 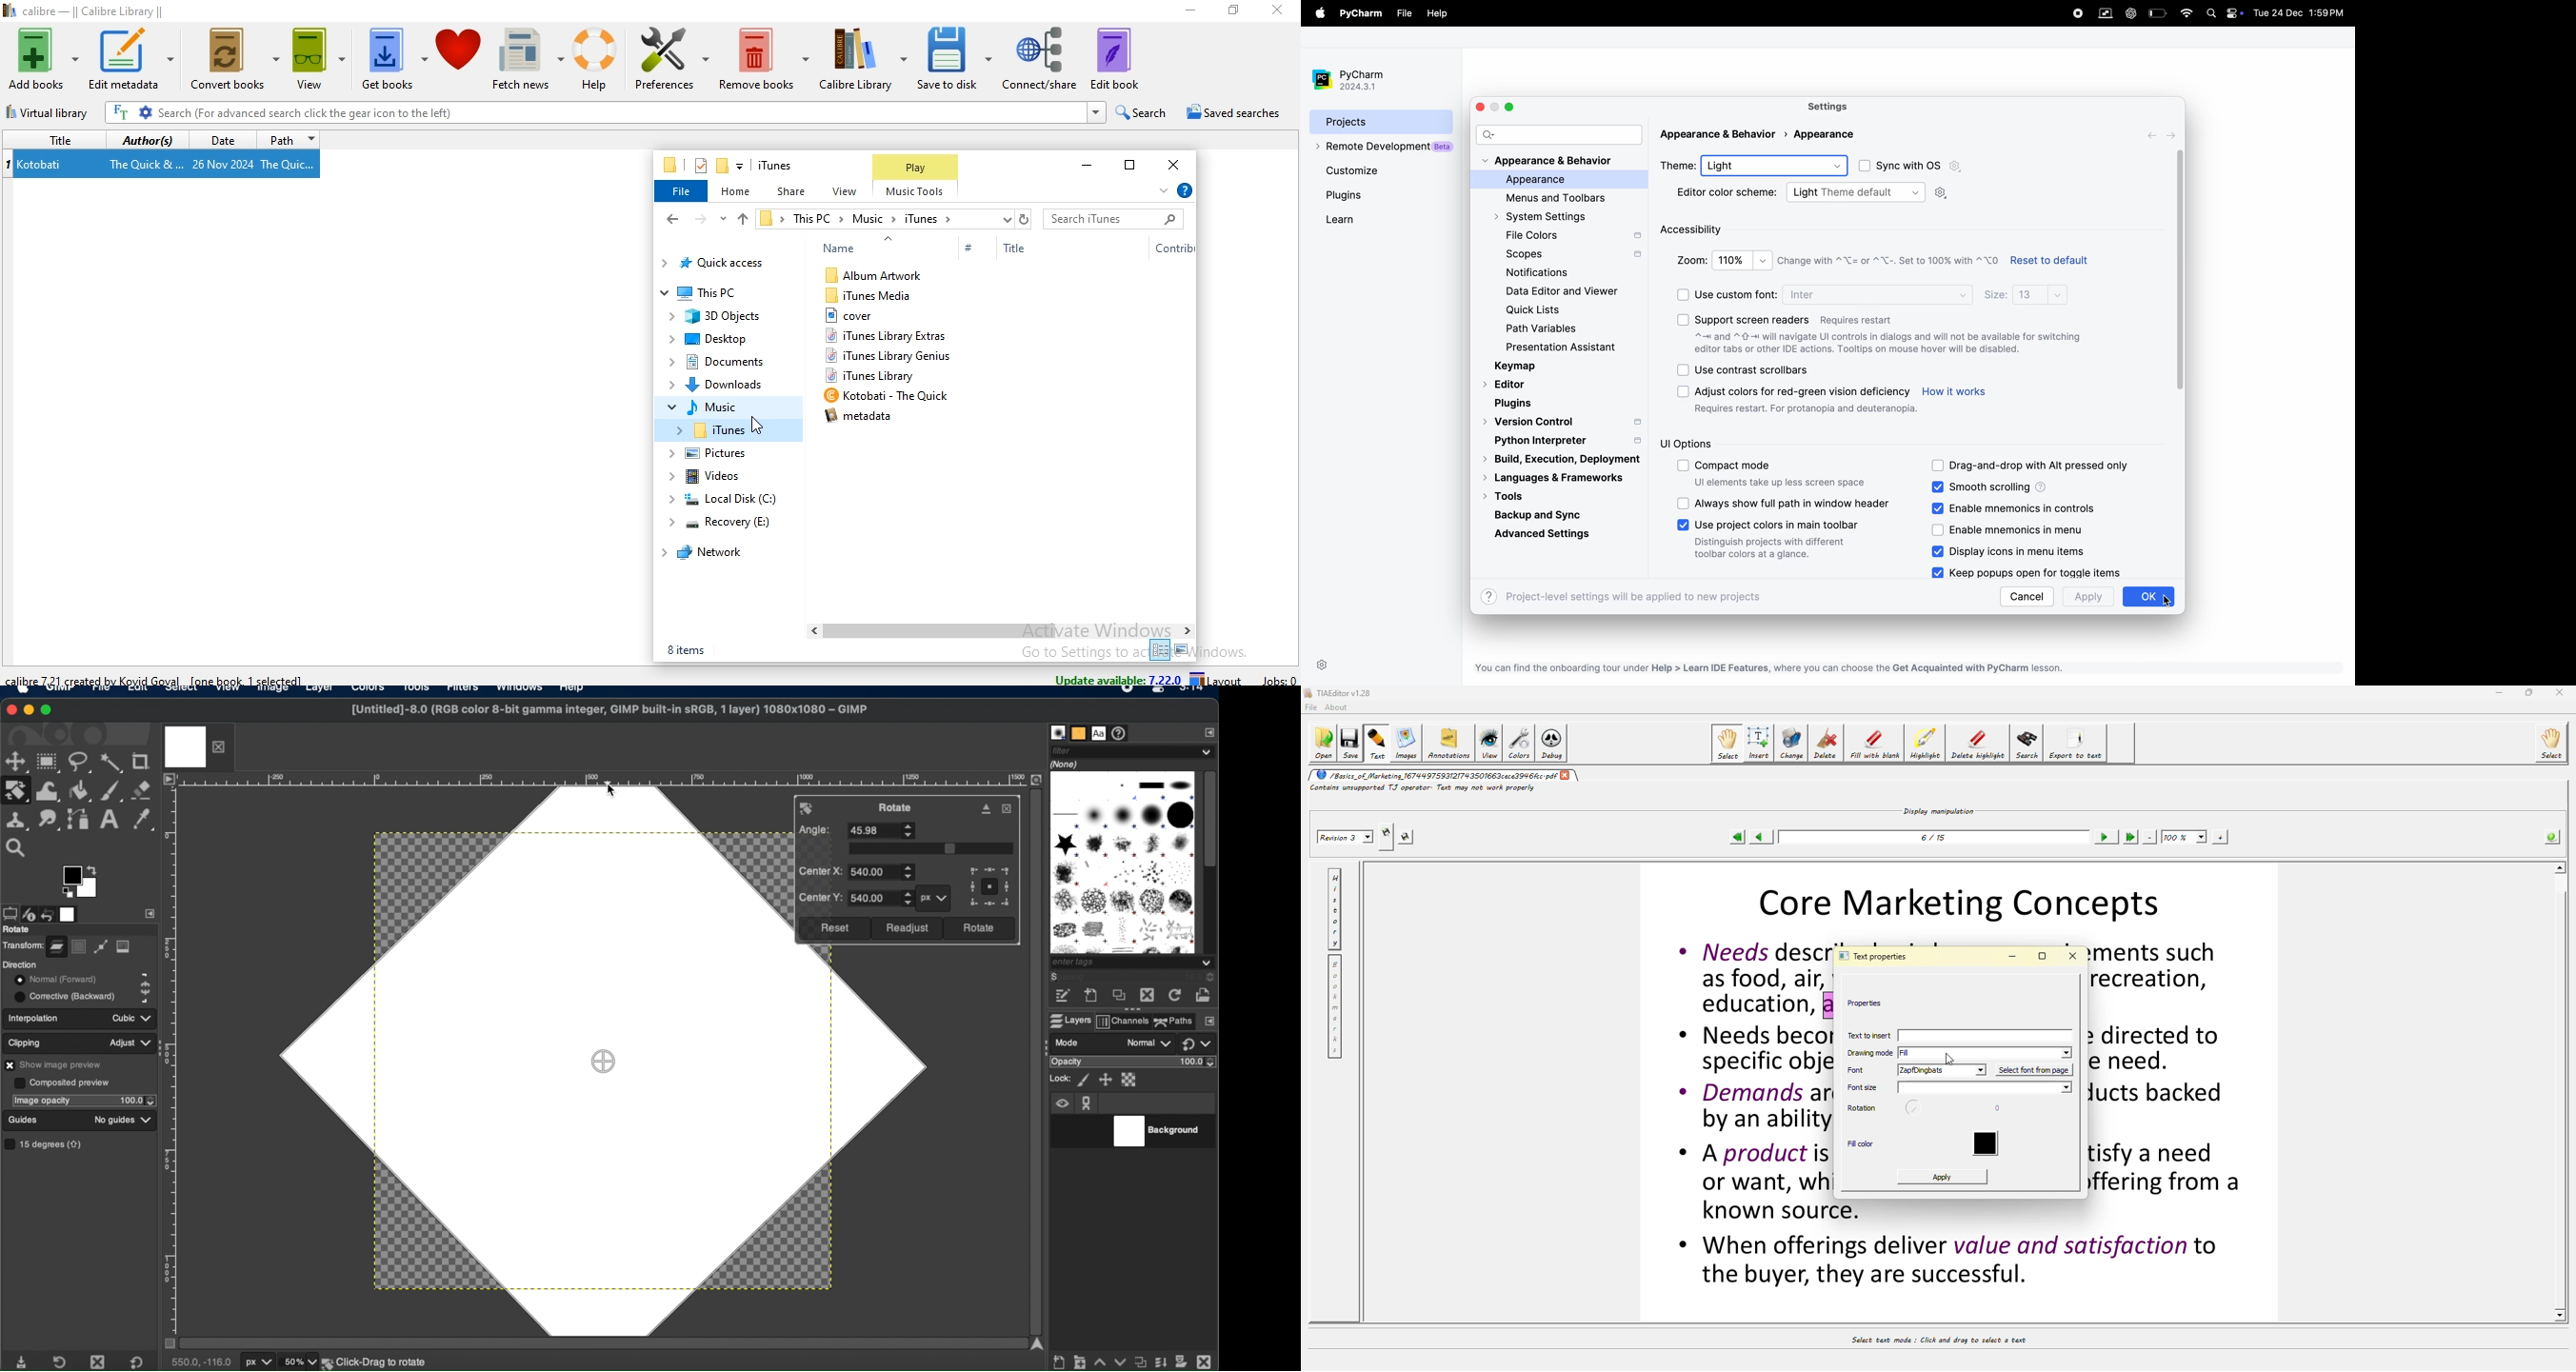 I want to click on Play, so click(x=908, y=166).